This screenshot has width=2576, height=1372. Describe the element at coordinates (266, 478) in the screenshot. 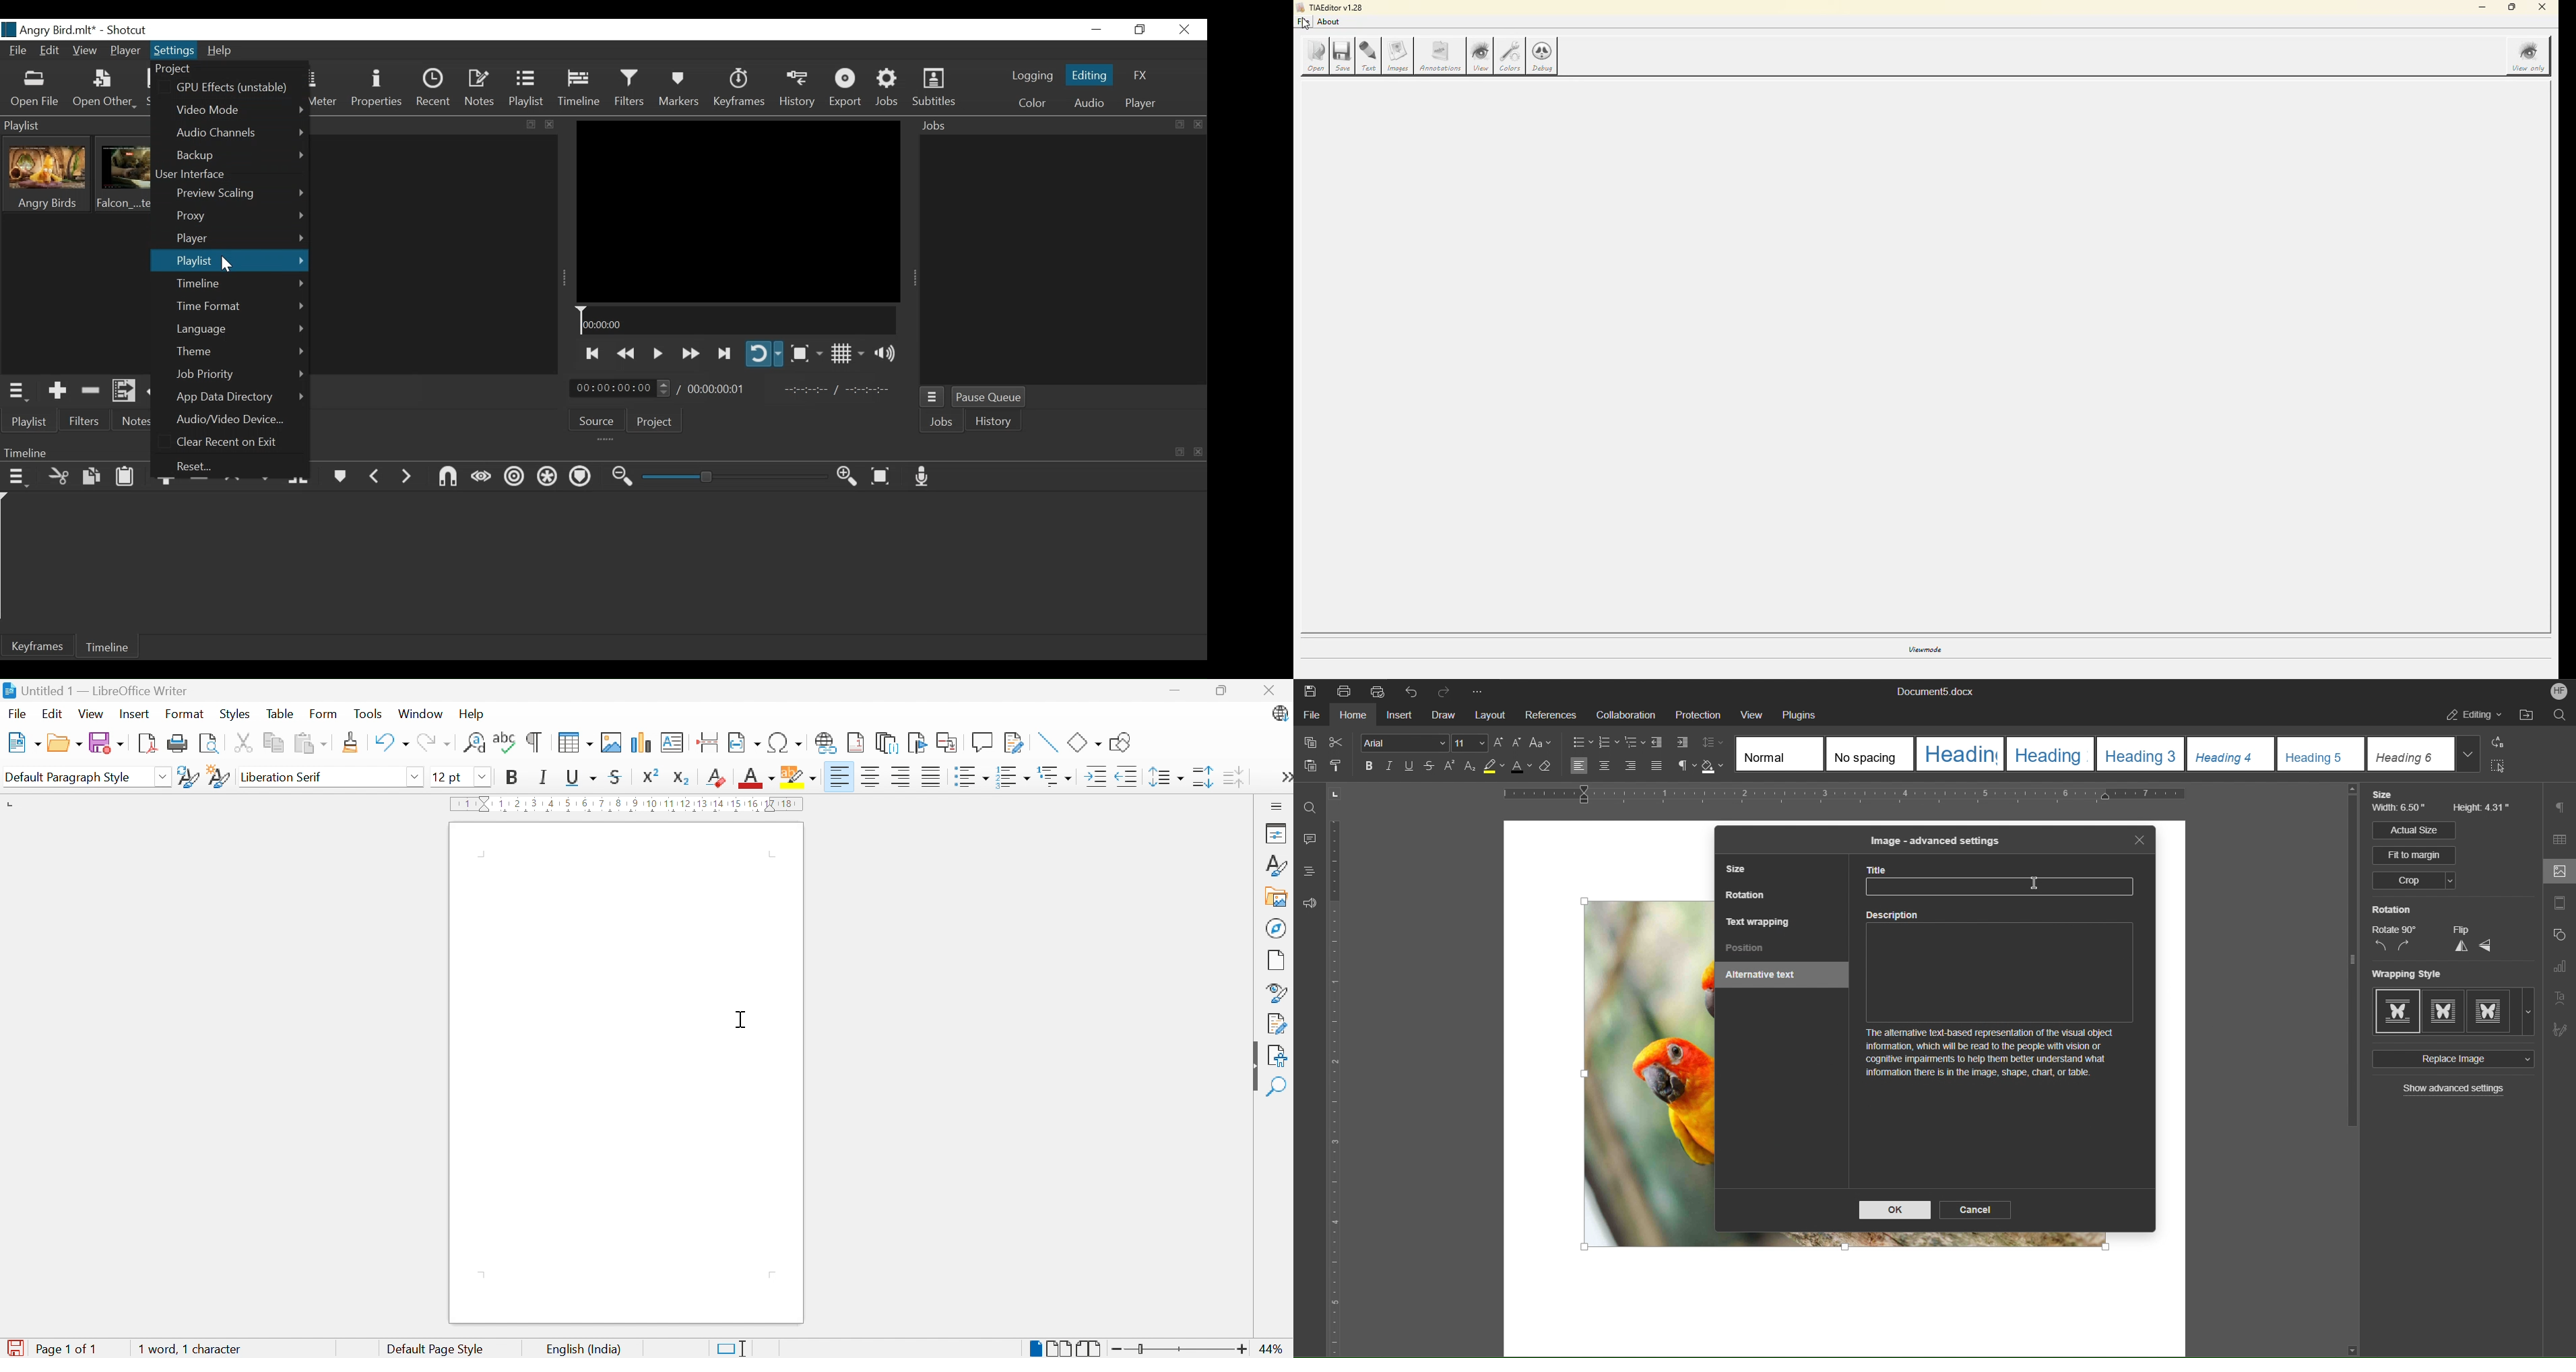

I see `Overwrite` at that location.